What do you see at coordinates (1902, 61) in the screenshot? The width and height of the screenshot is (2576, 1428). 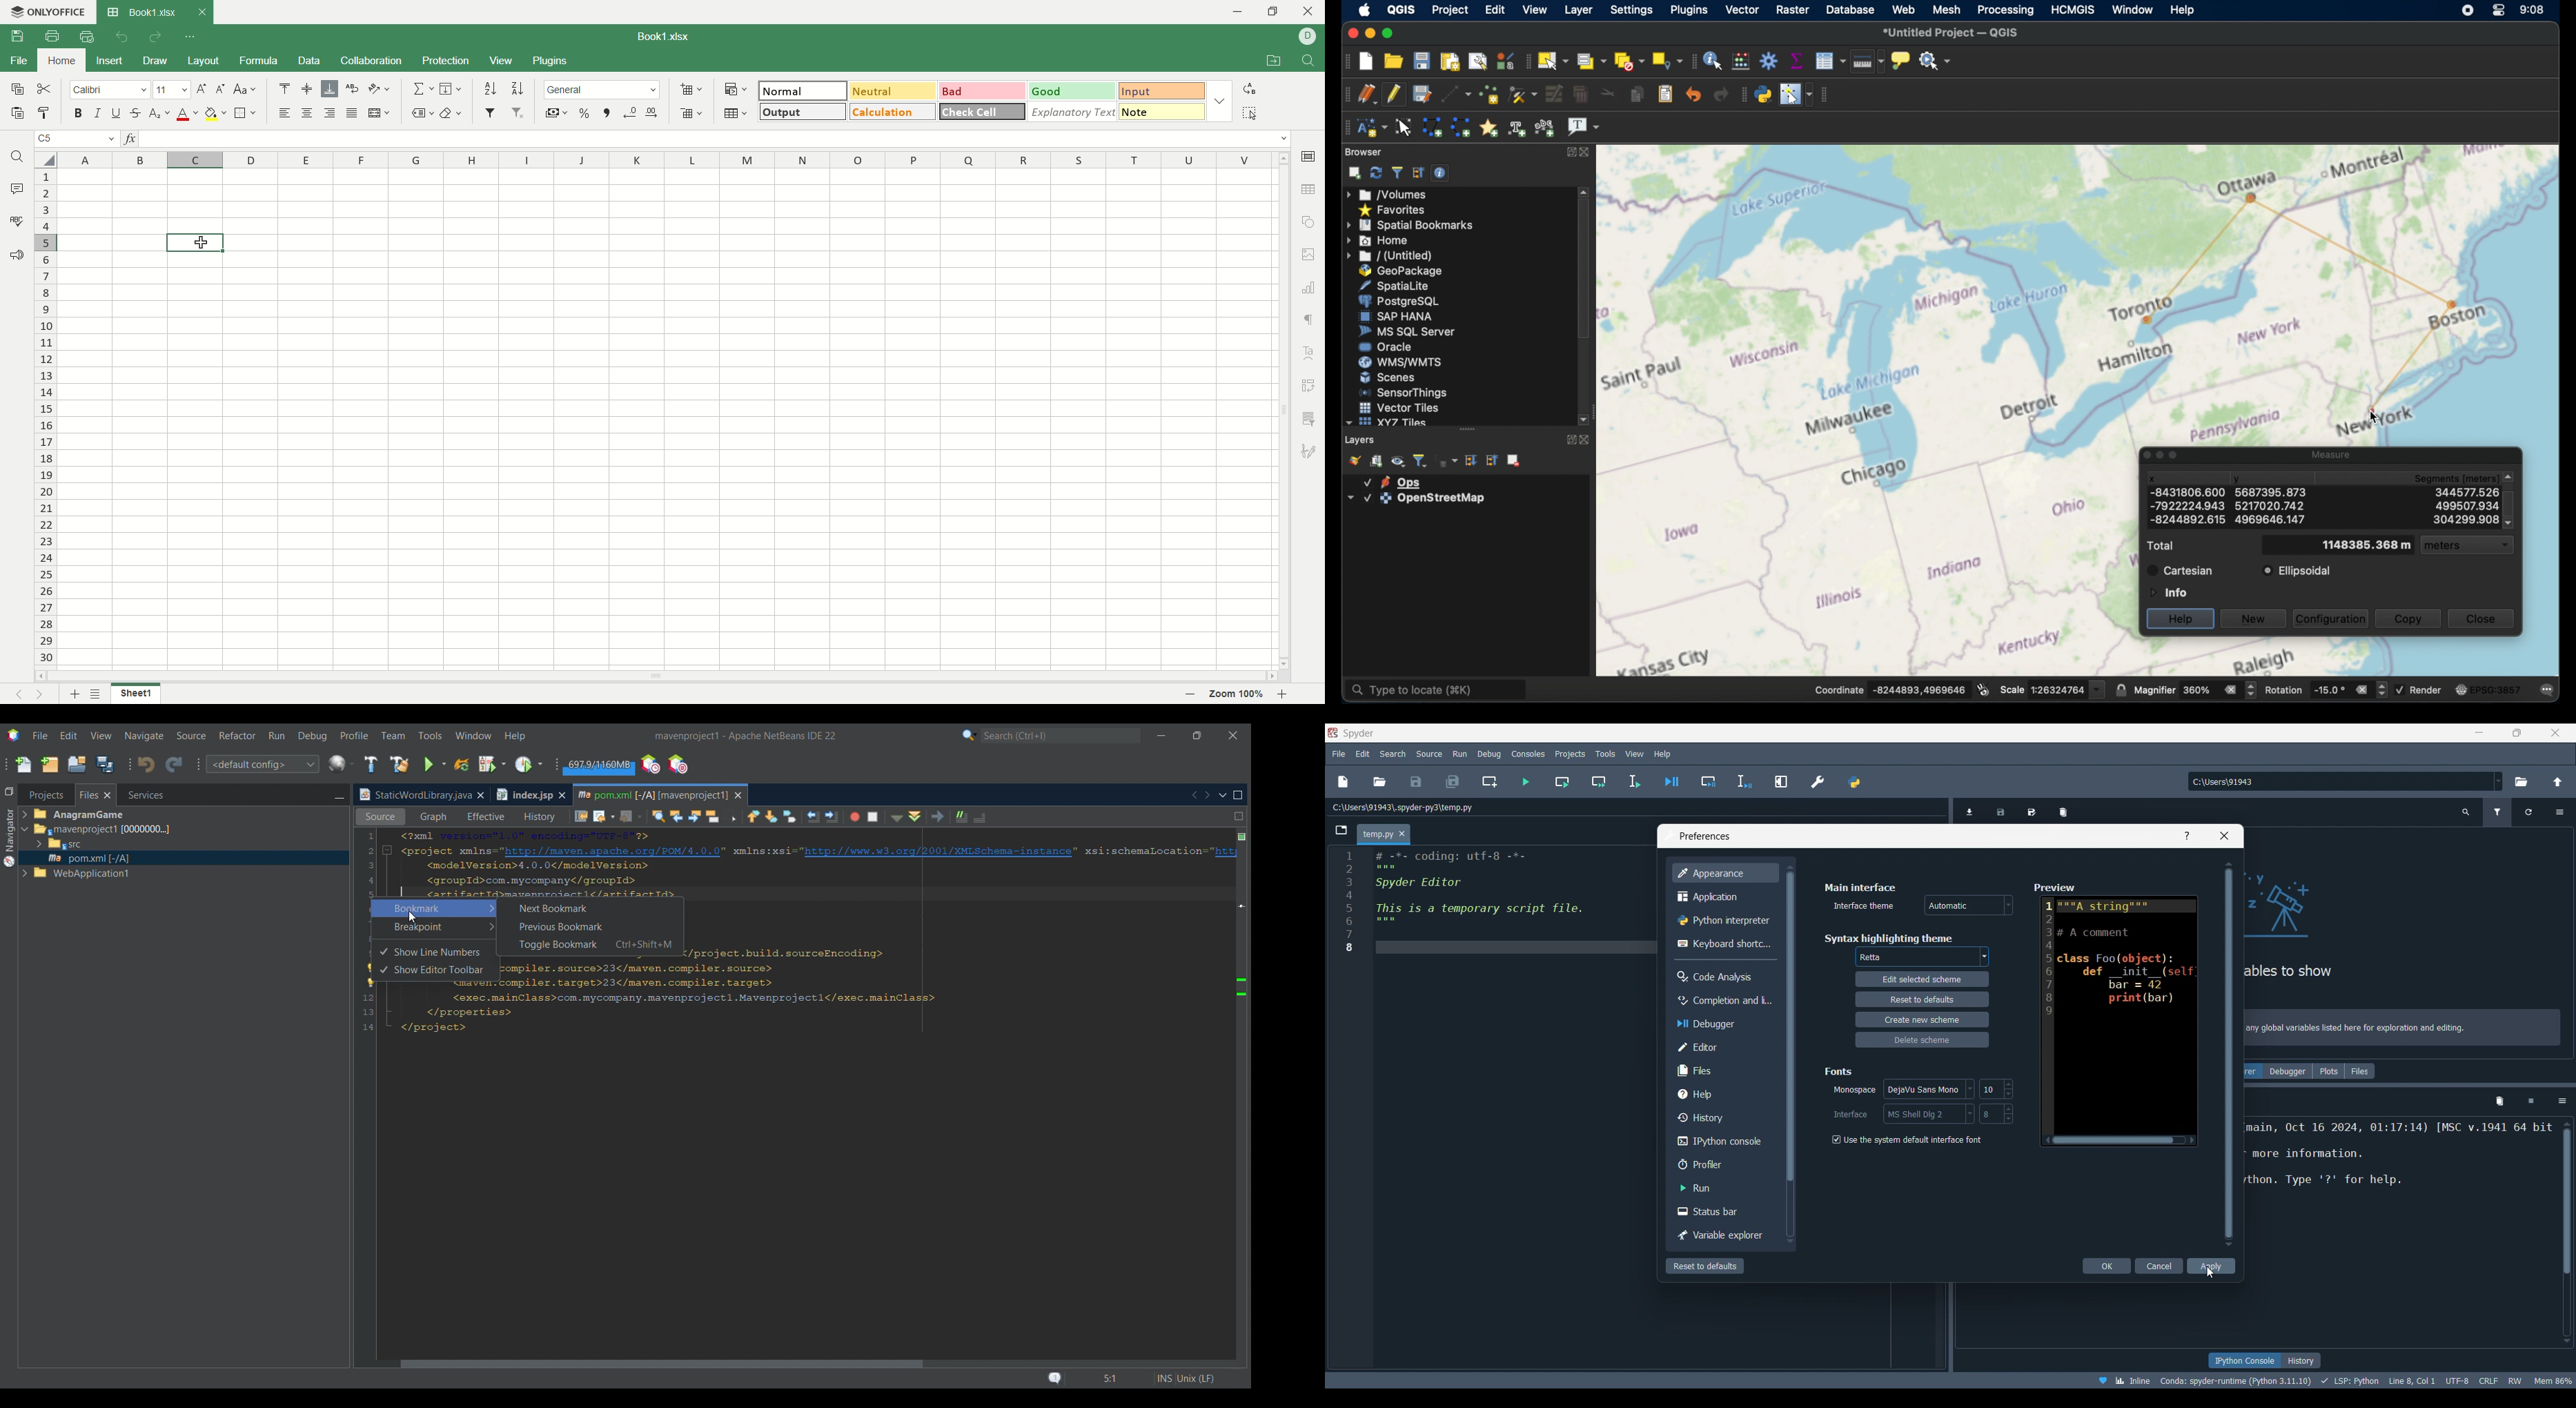 I see `show map tips` at bounding box center [1902, 61].